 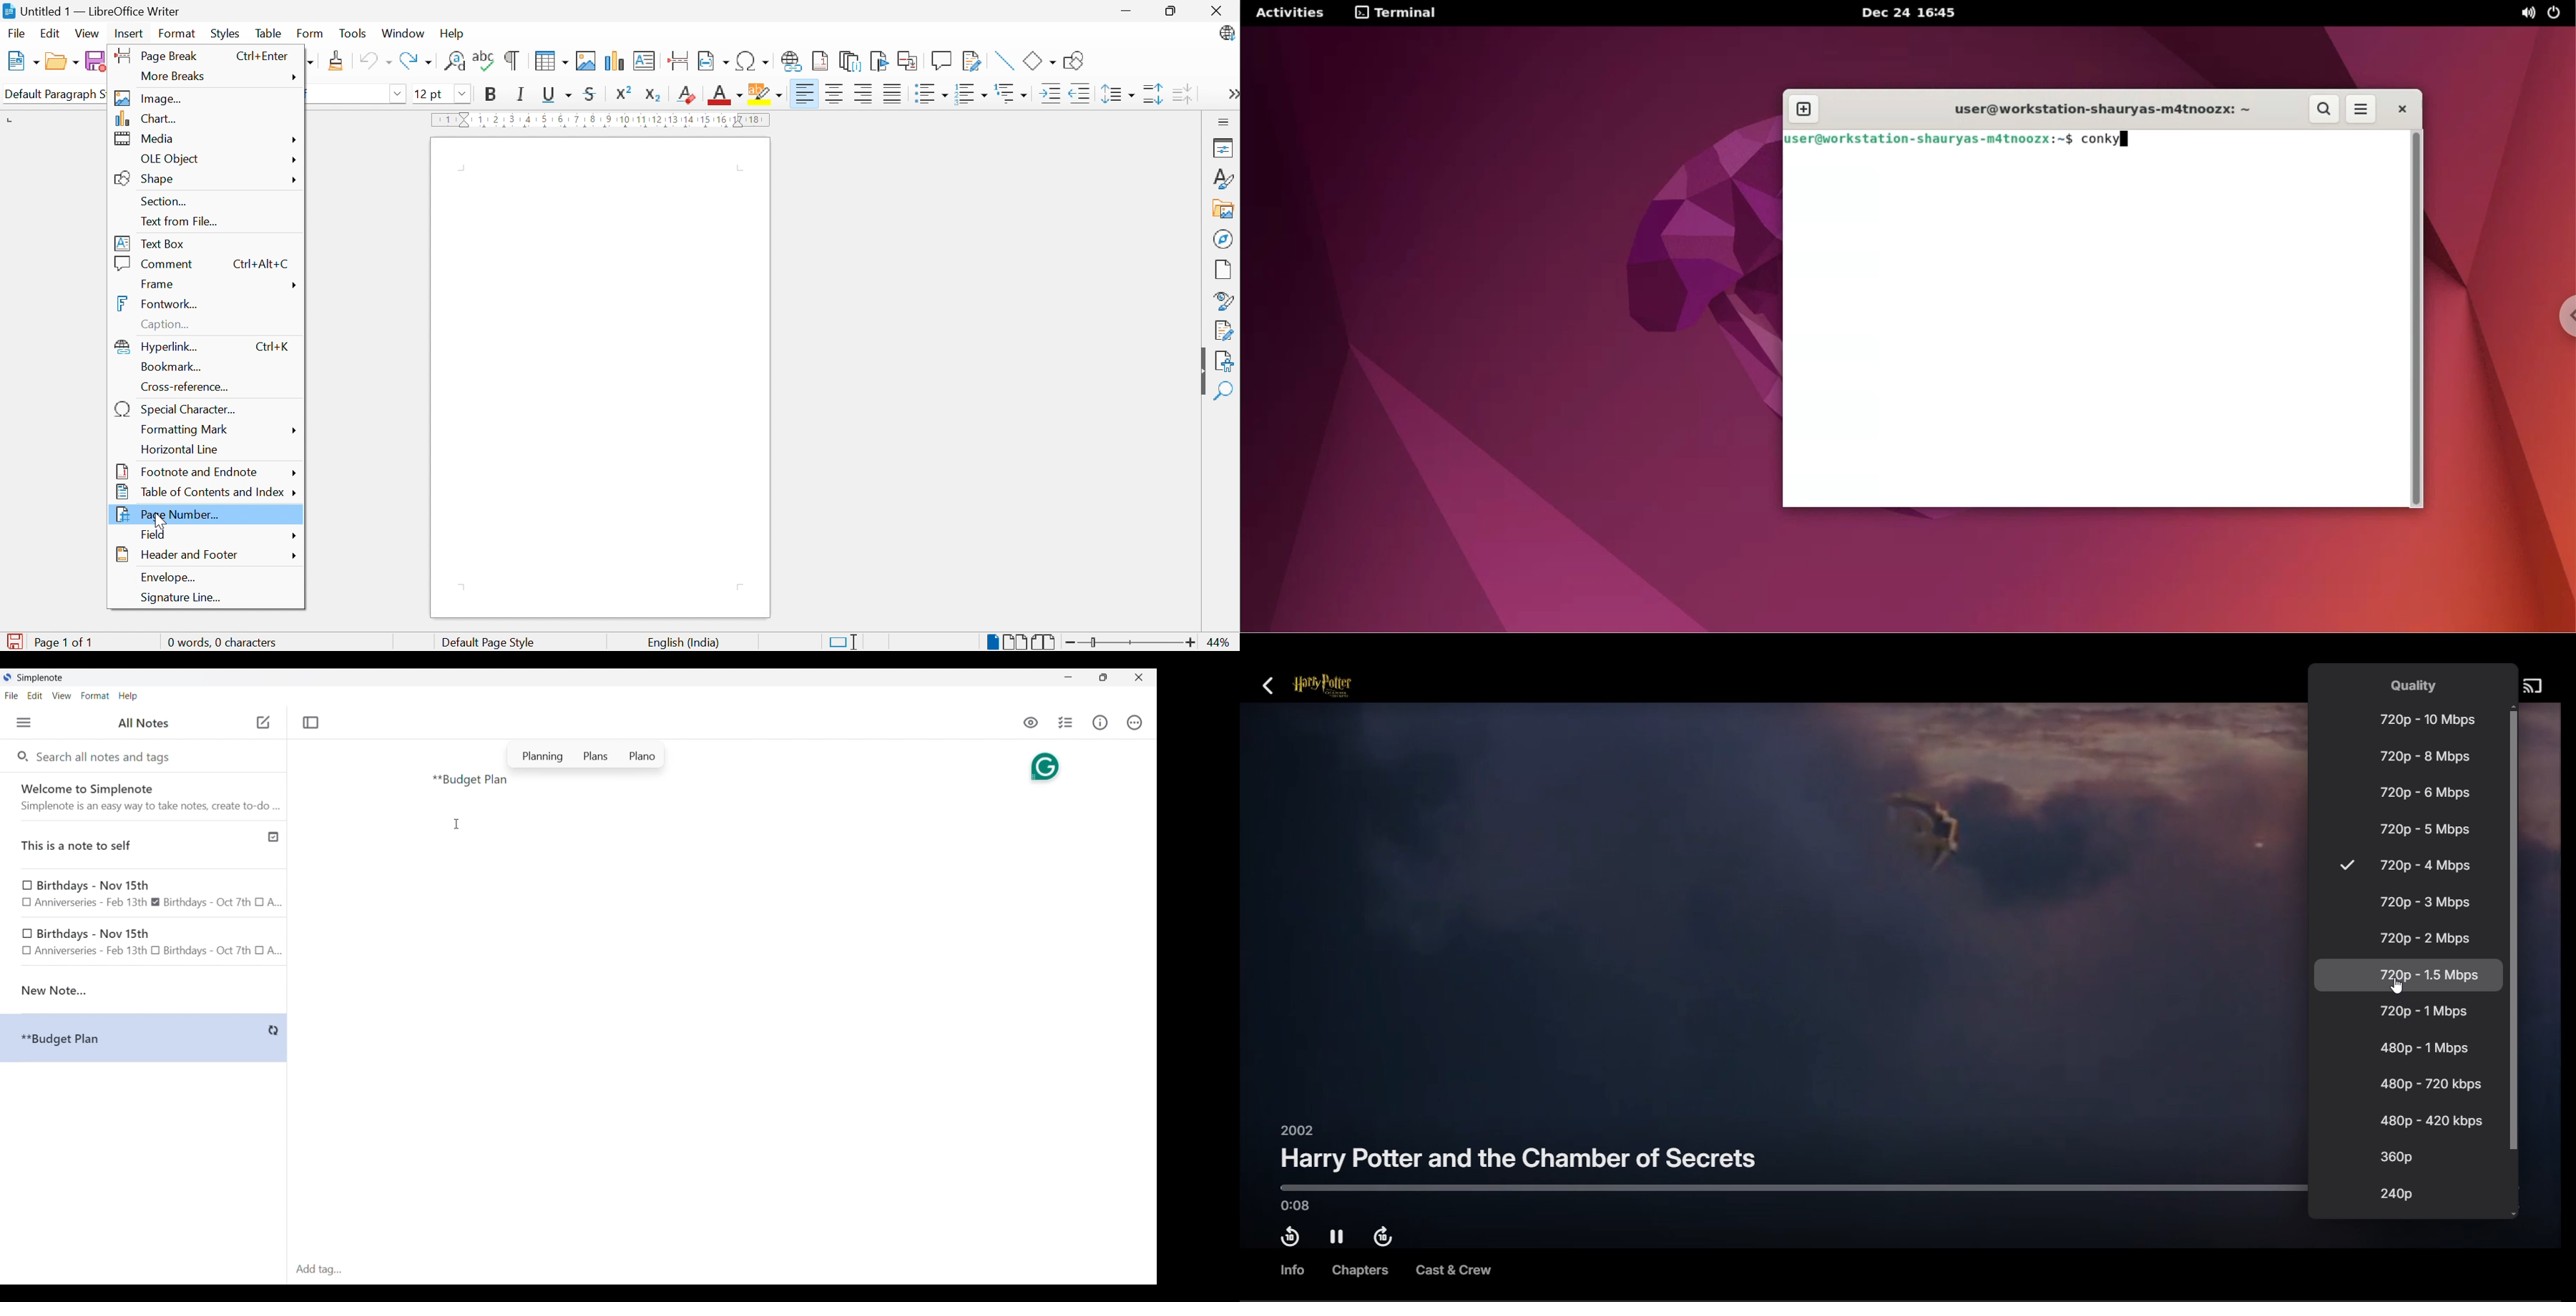 What do you see at coordinates (185, 470) in the screenshot?
I see `Footnote and endnote` at bounding box center [185, 470].